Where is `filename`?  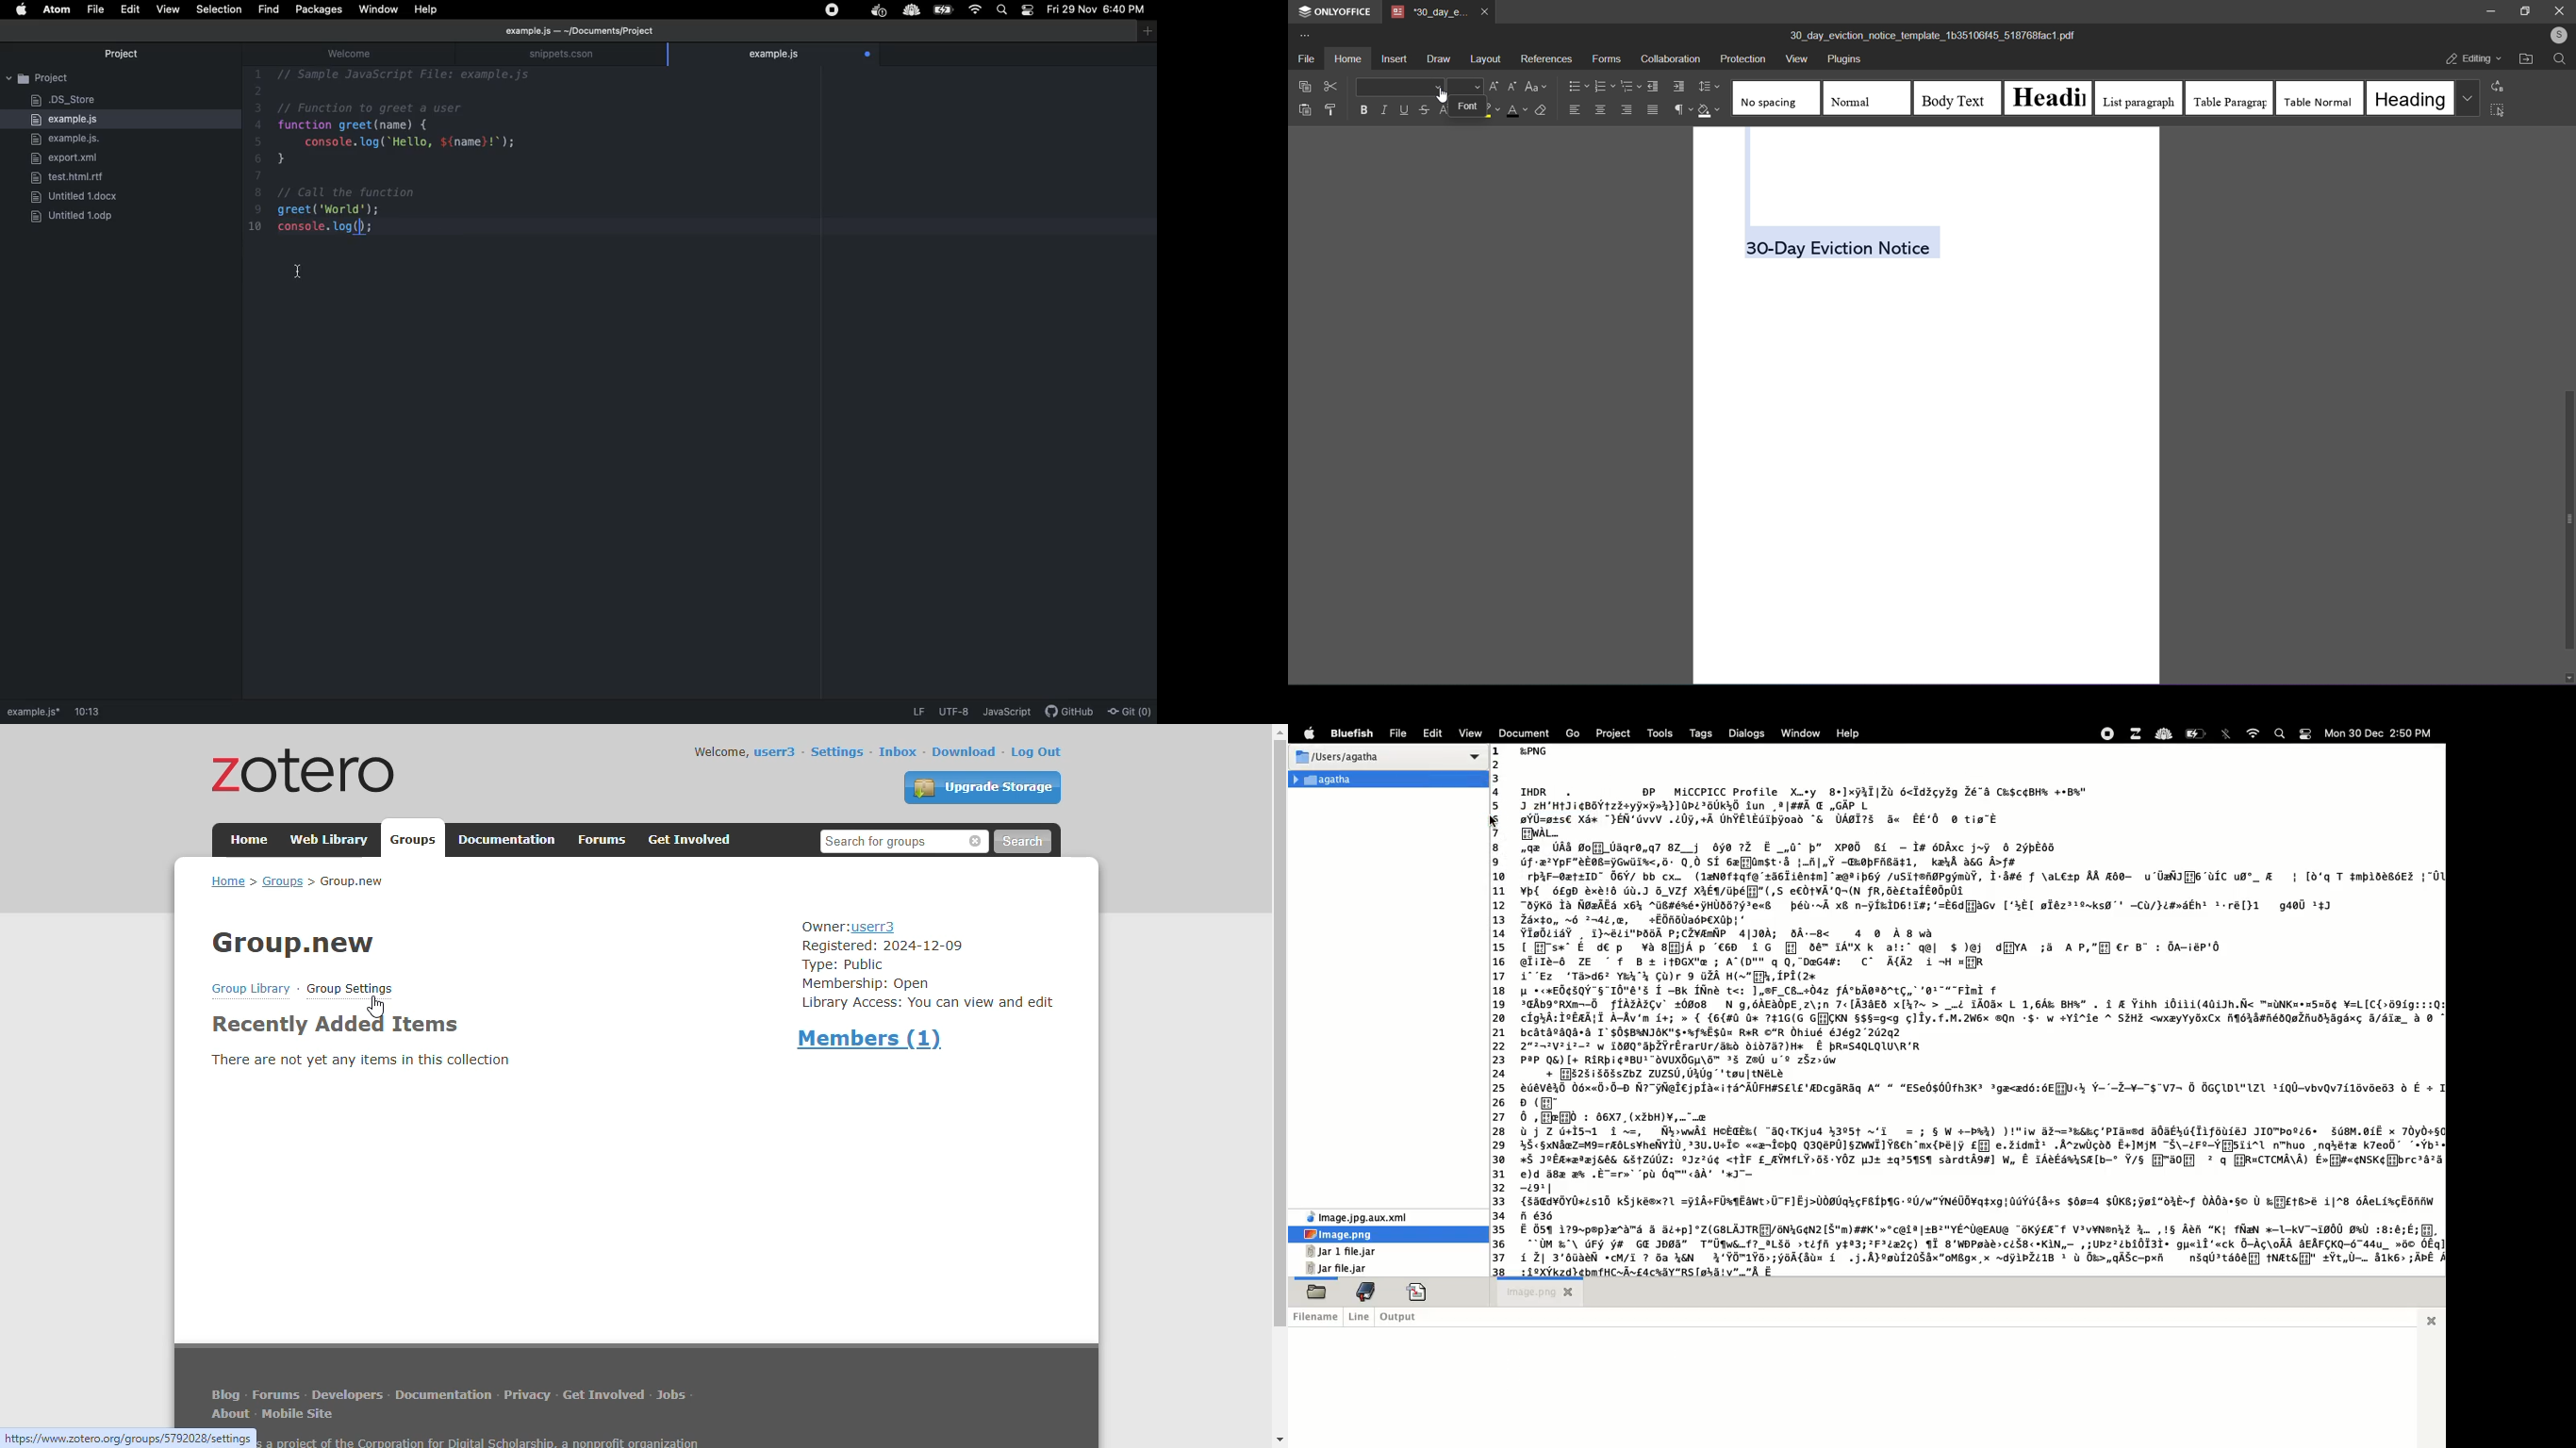
filename is located at coordinates (1317, 1317).